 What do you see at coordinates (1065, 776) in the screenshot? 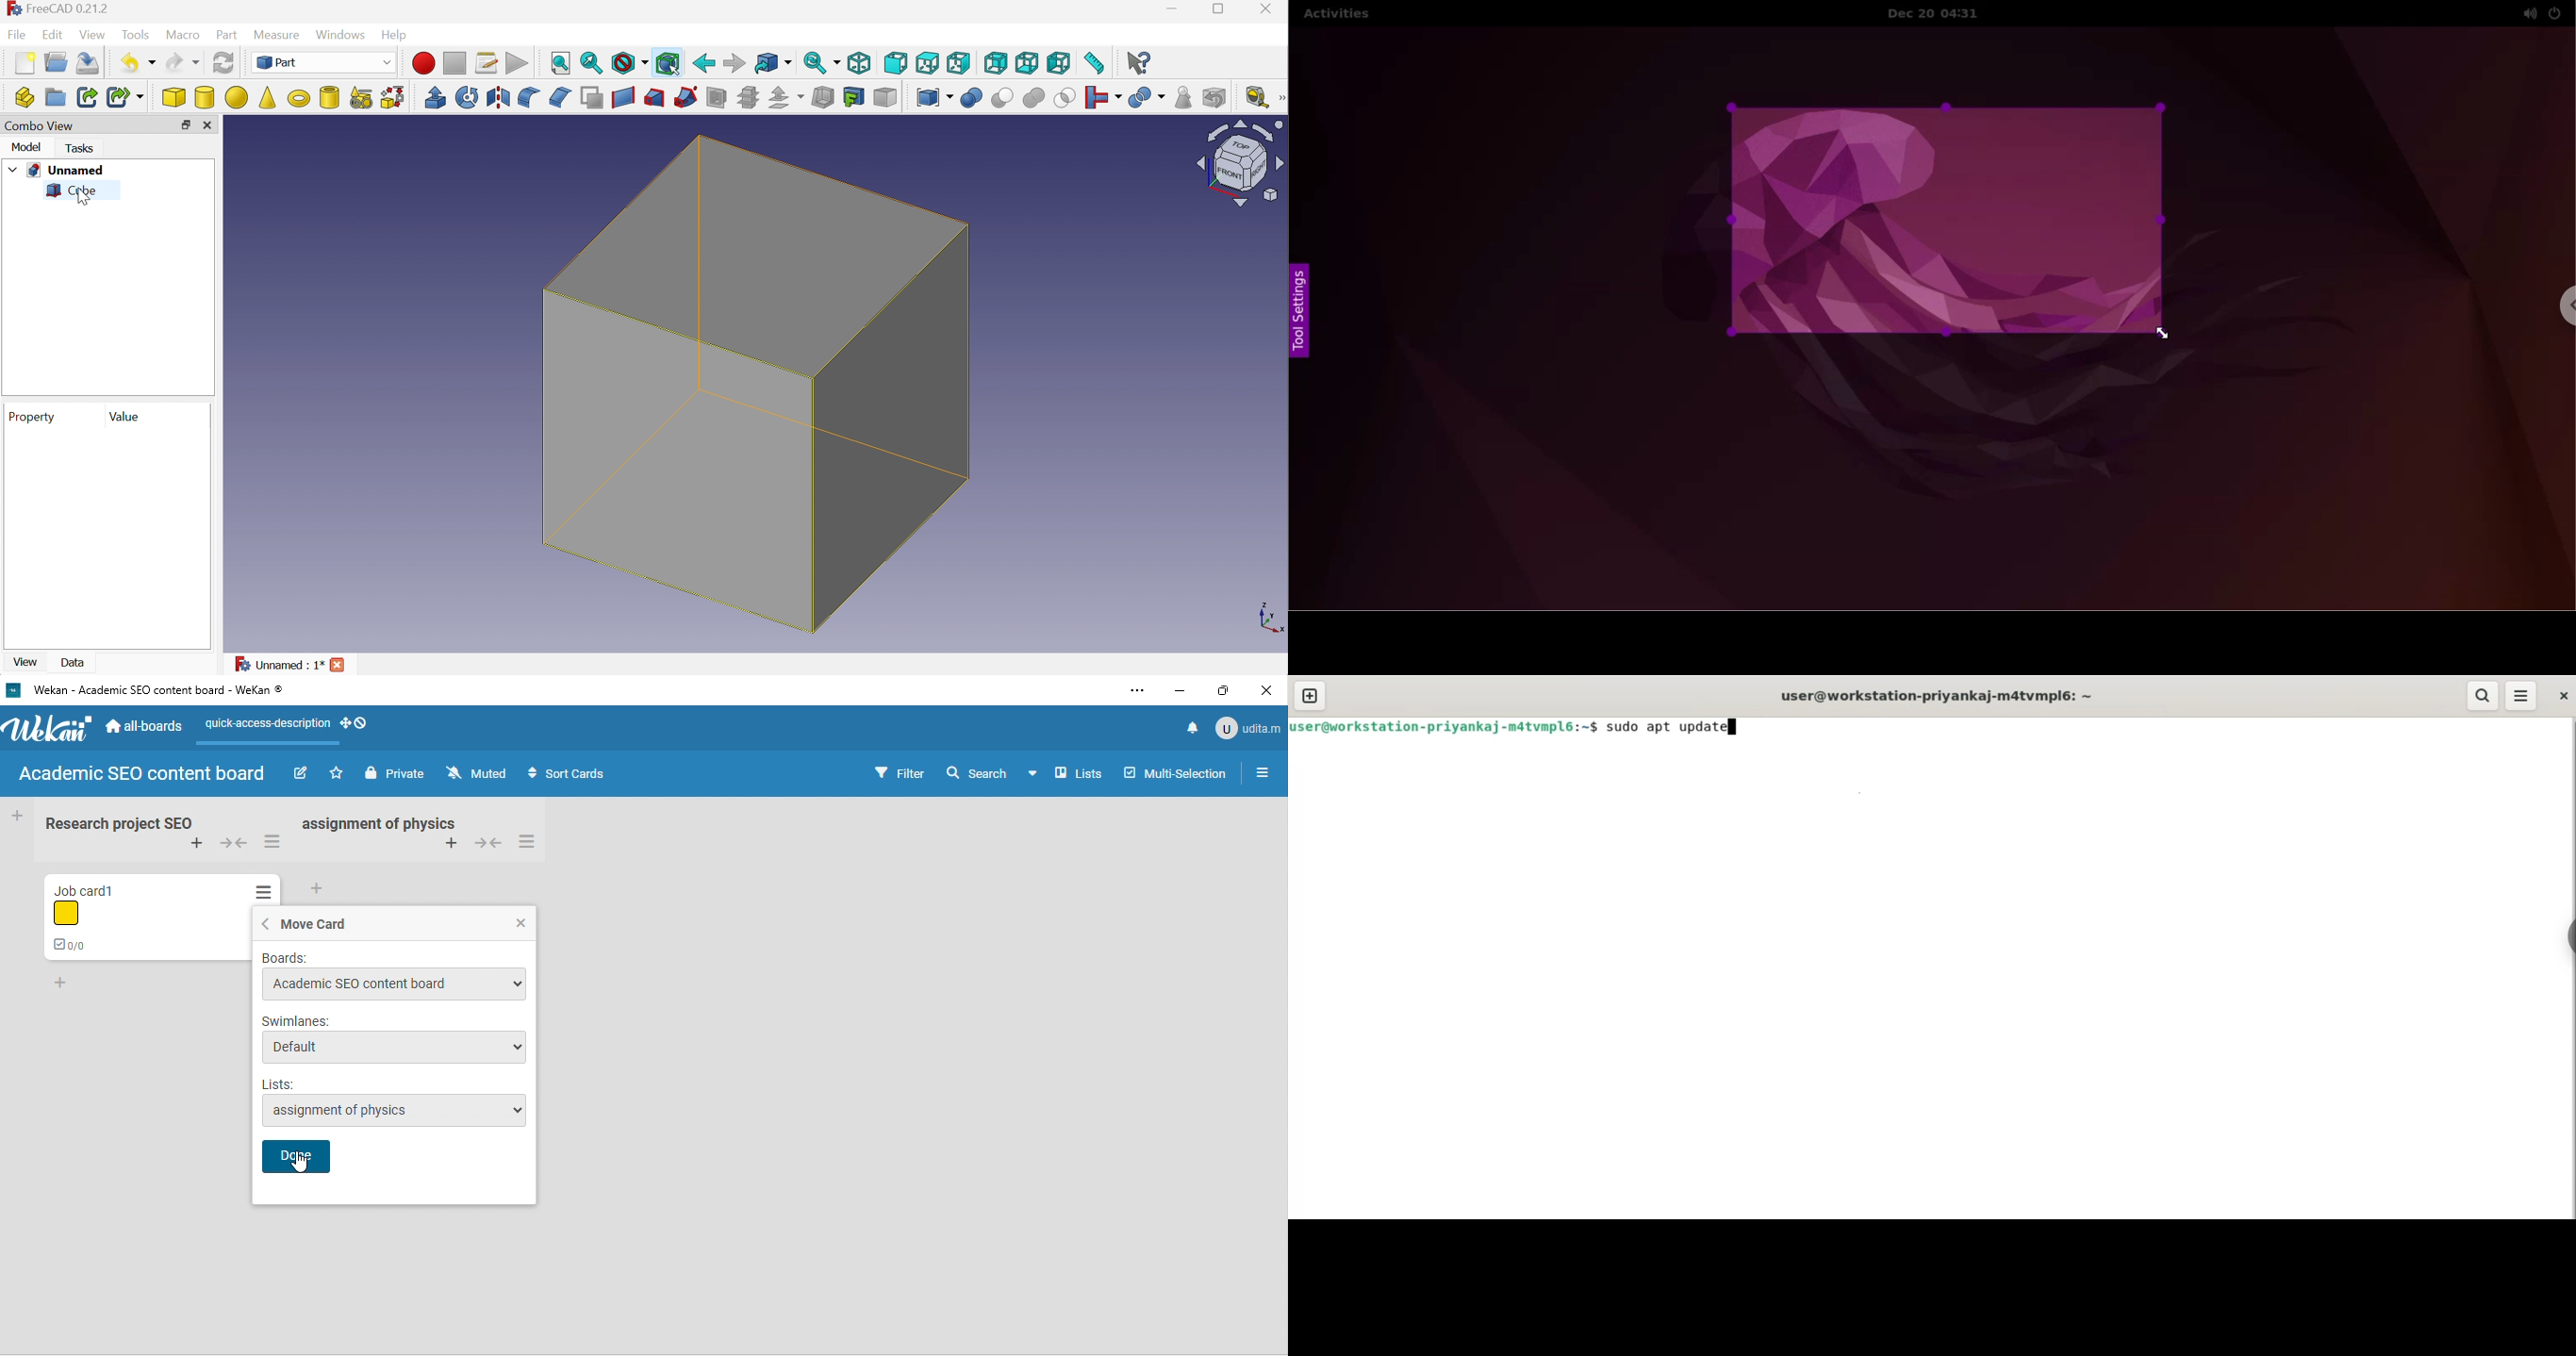
I see `lists` at bounding box center [1065, 776].